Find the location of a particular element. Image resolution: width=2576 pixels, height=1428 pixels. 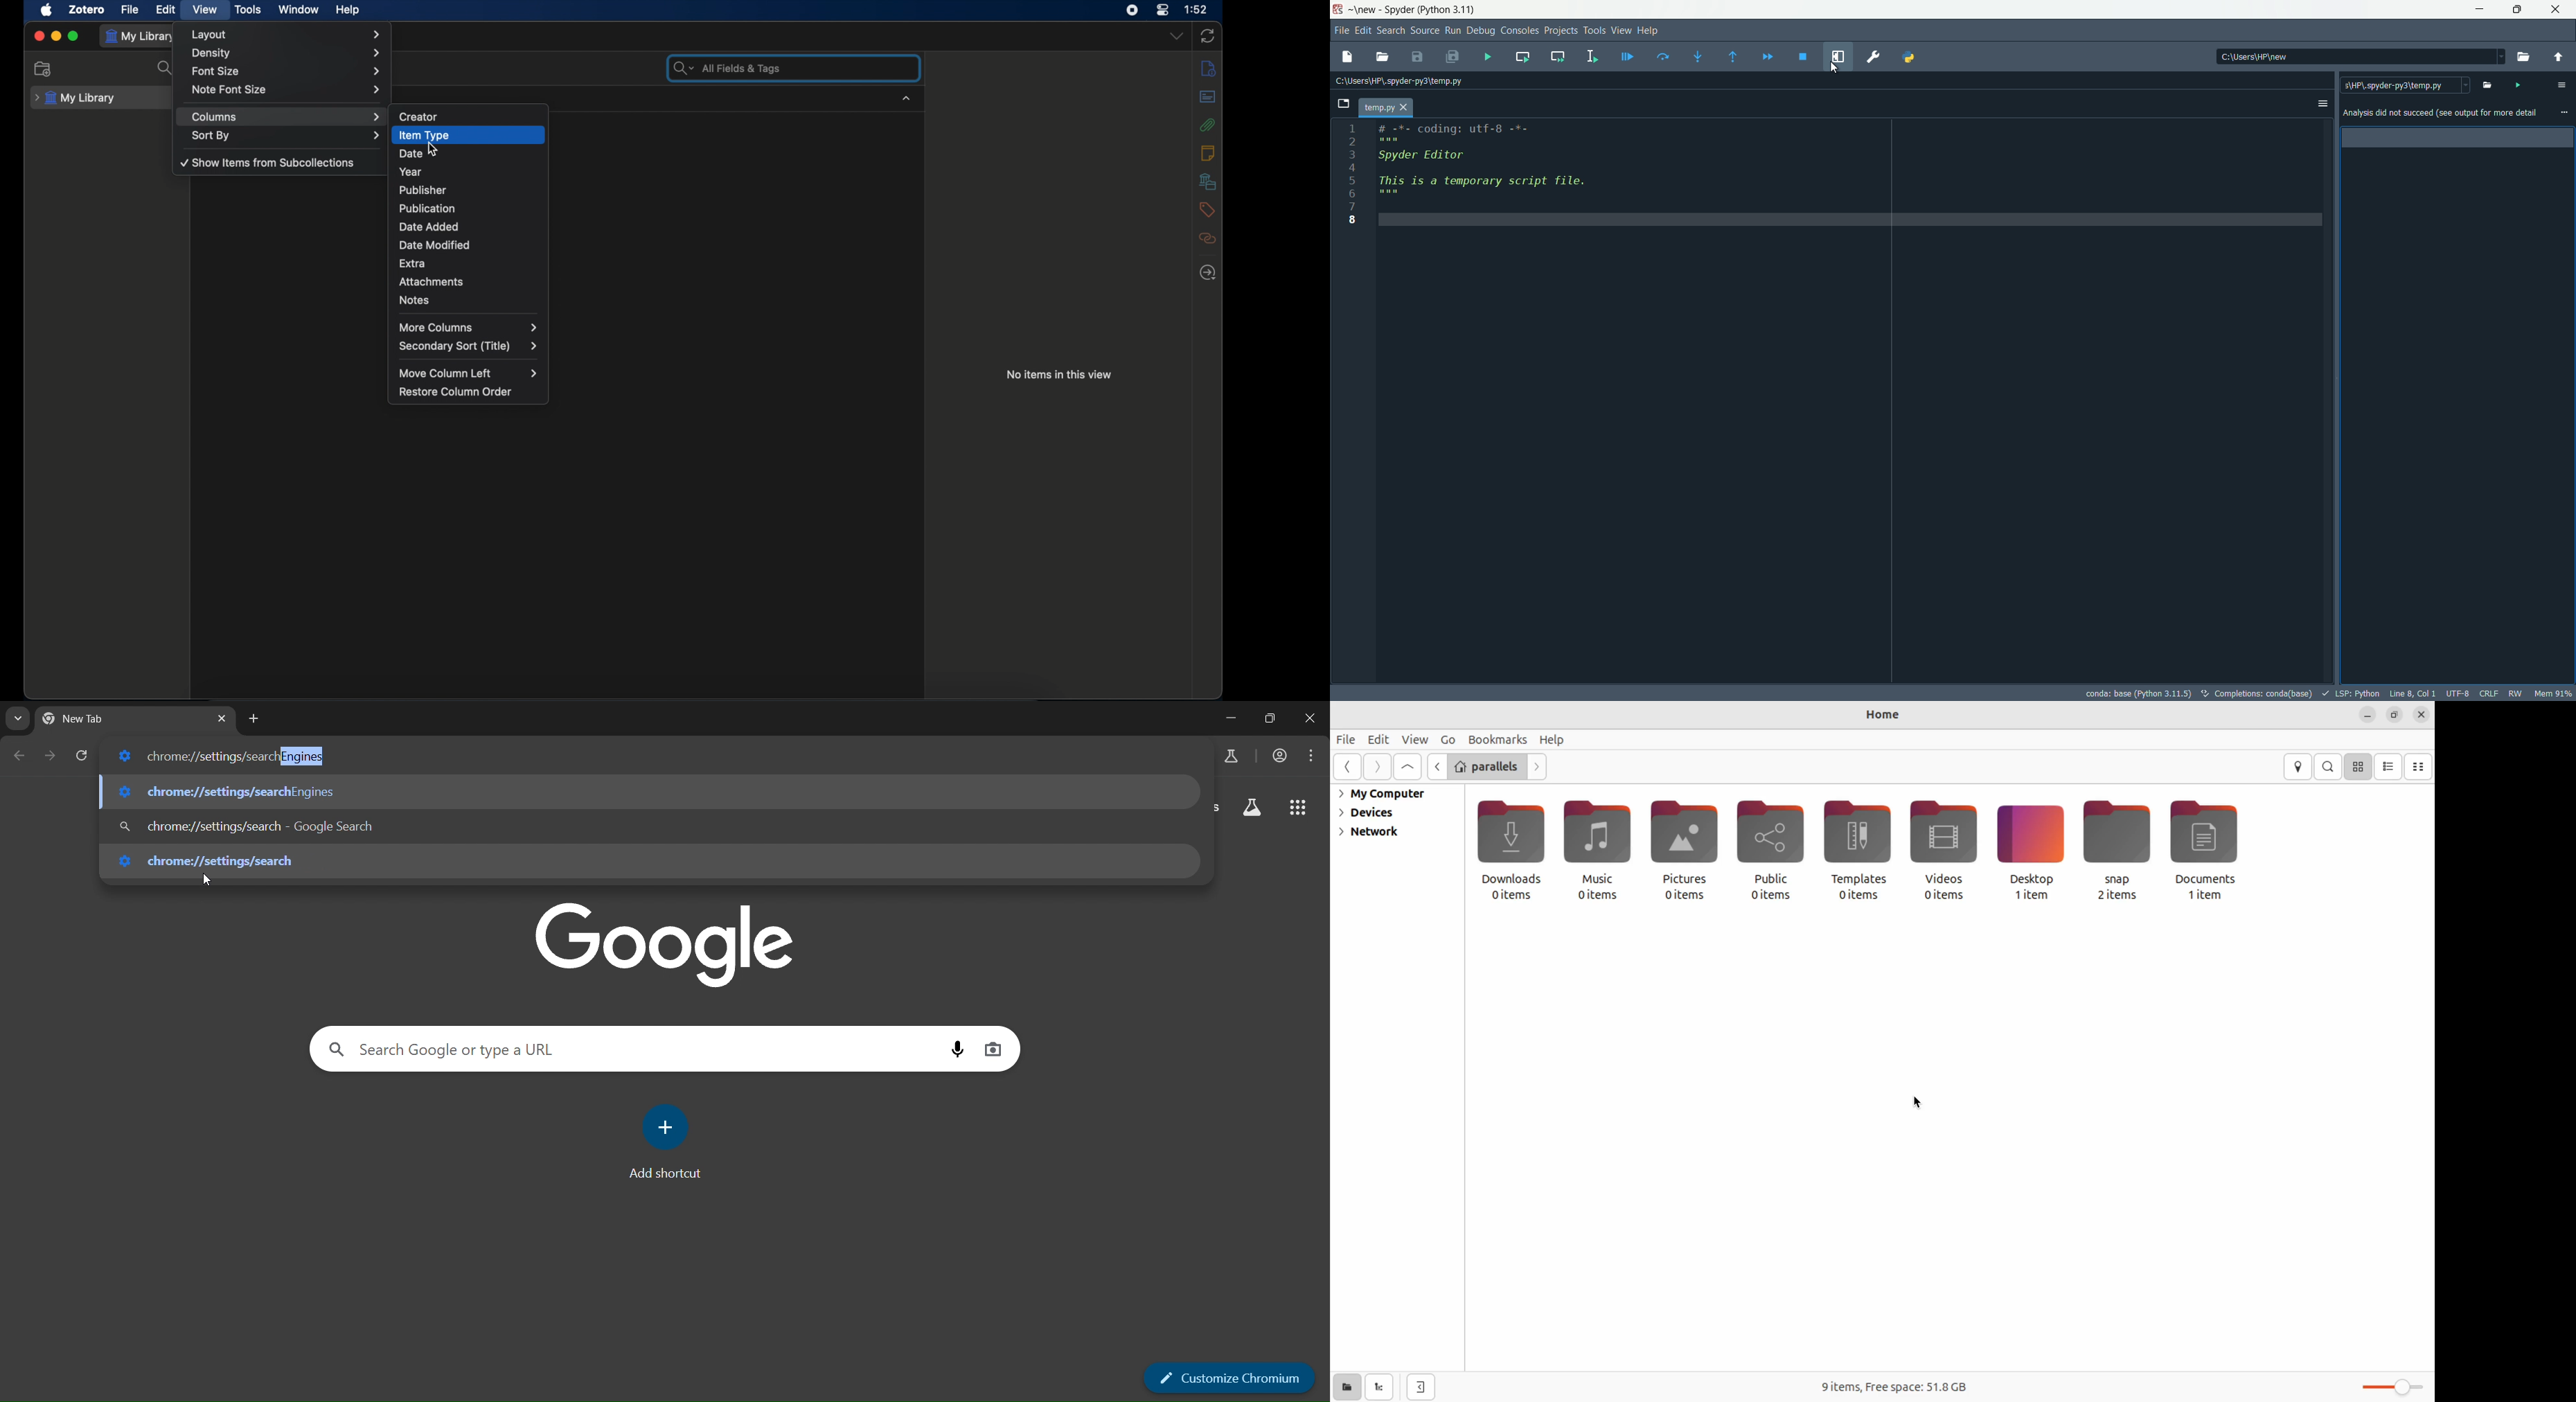

date modified is located at coordinates (436, 245).